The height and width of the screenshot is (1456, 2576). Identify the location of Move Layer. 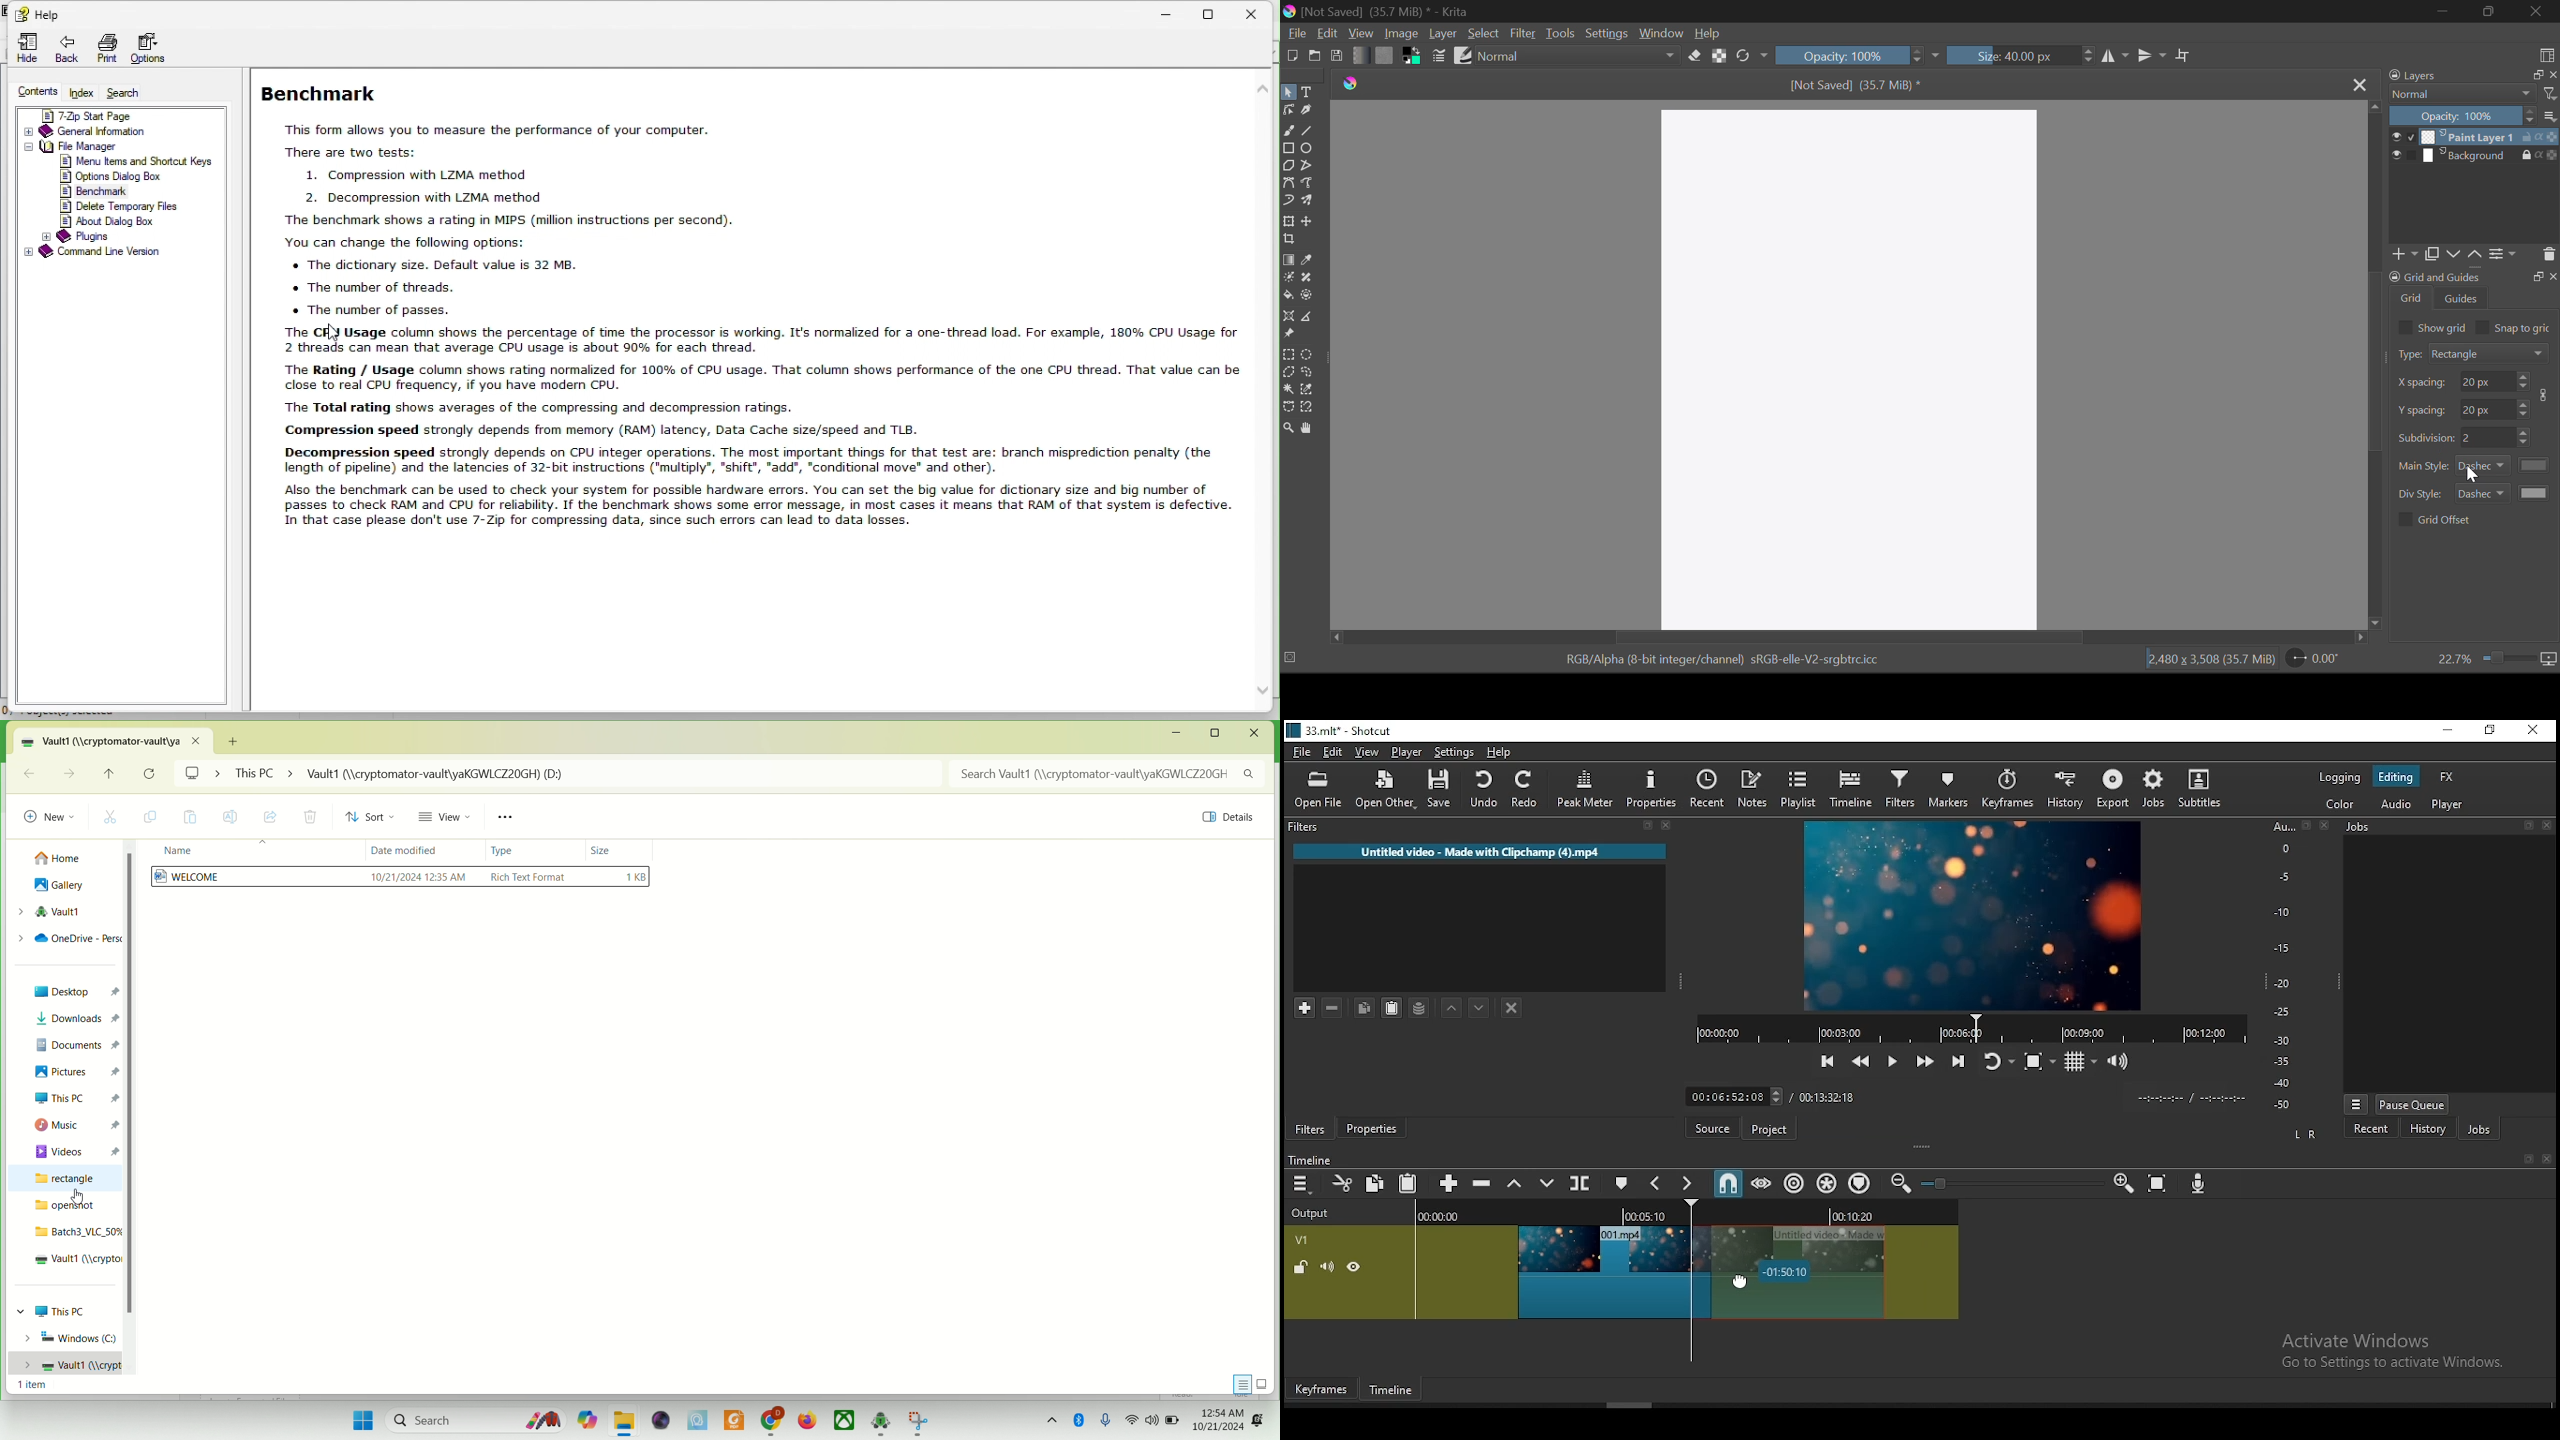
(1309, 221).